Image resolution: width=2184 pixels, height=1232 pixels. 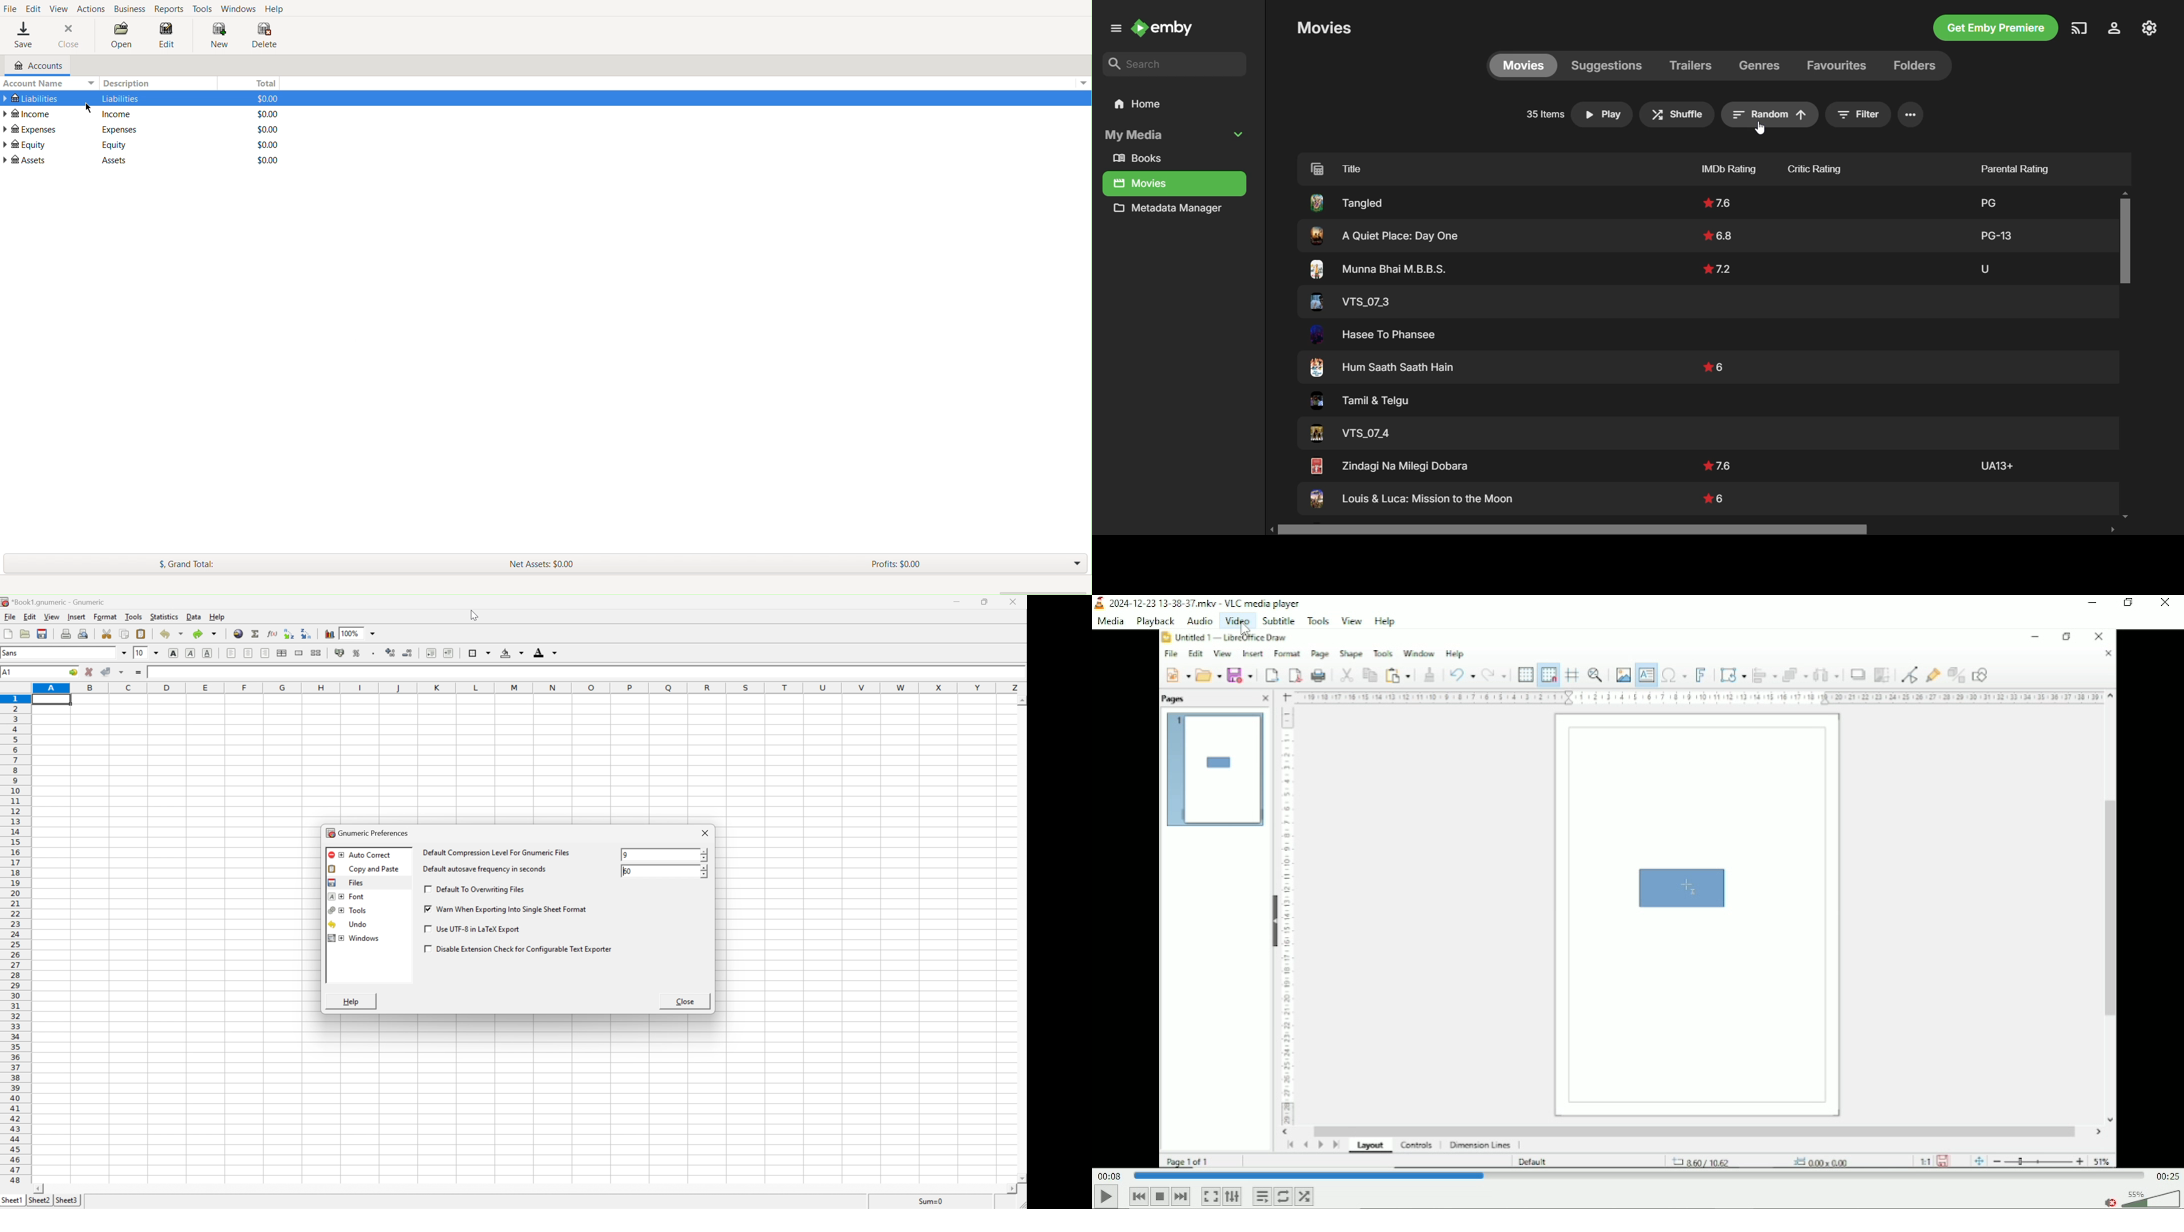 I want to click on Cell name A1, so click(x=28, y=672).